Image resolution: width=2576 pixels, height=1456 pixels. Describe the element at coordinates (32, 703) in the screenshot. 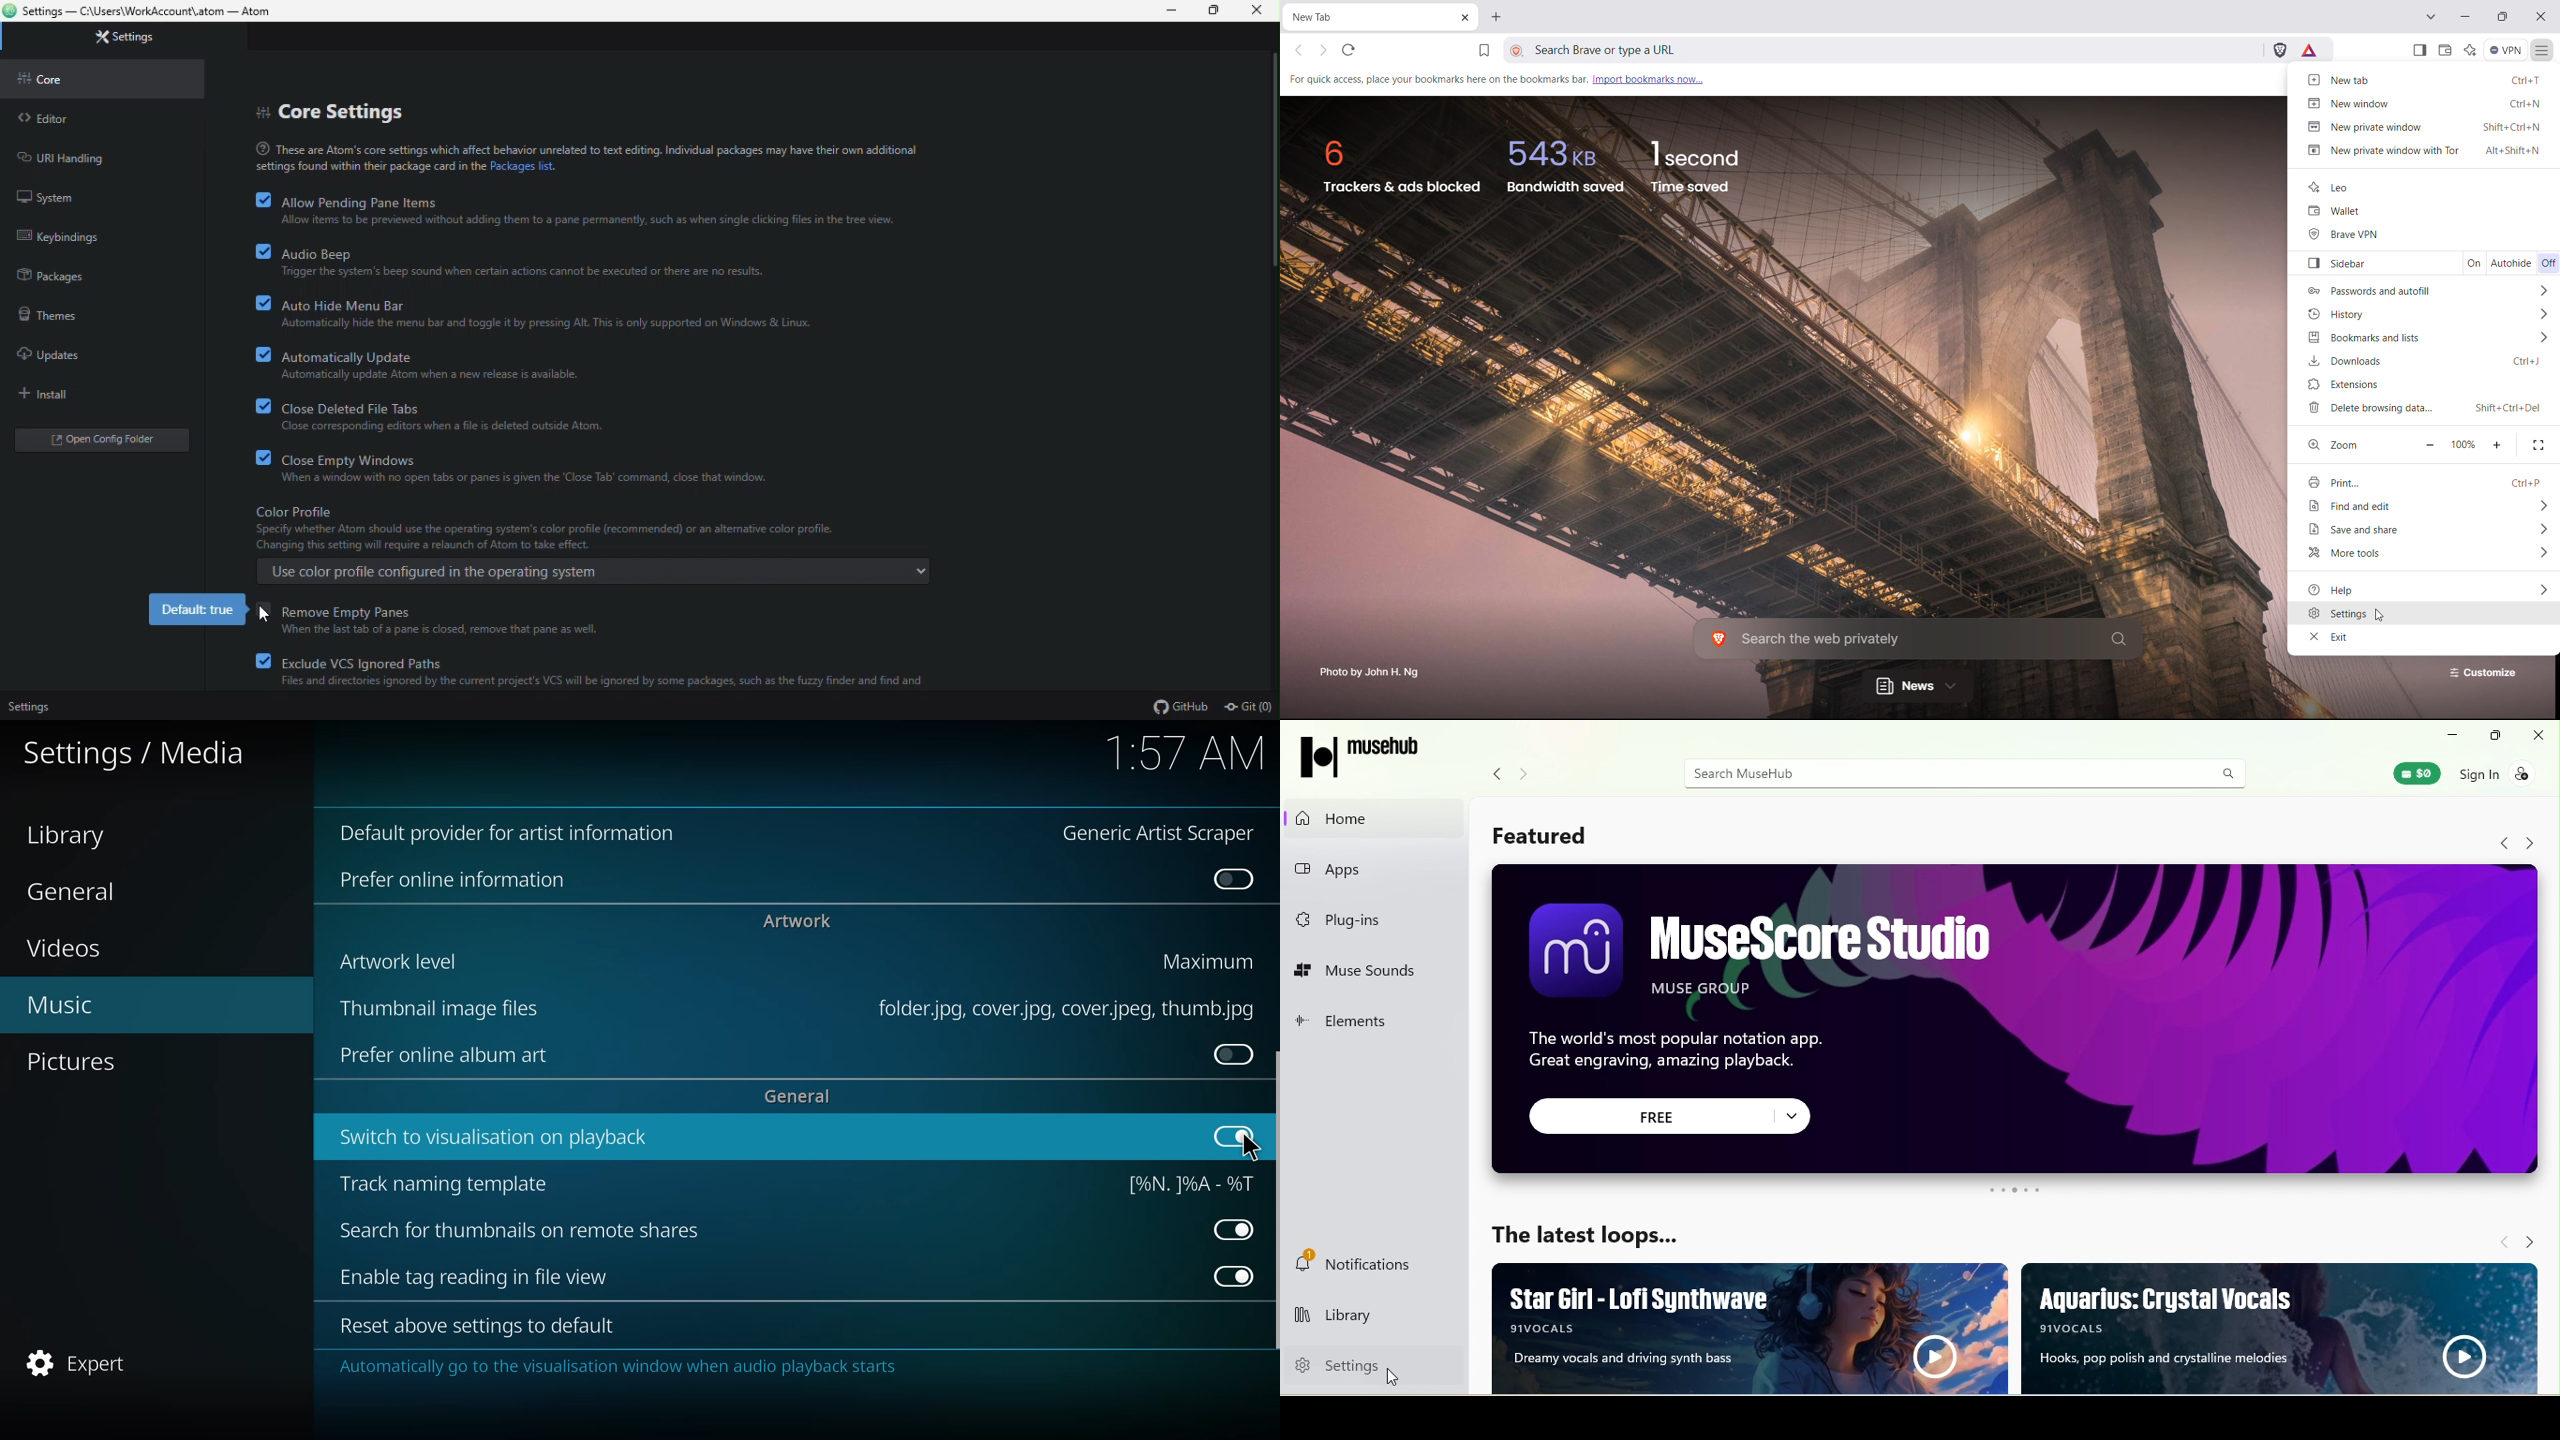

I see `settings` at that location.